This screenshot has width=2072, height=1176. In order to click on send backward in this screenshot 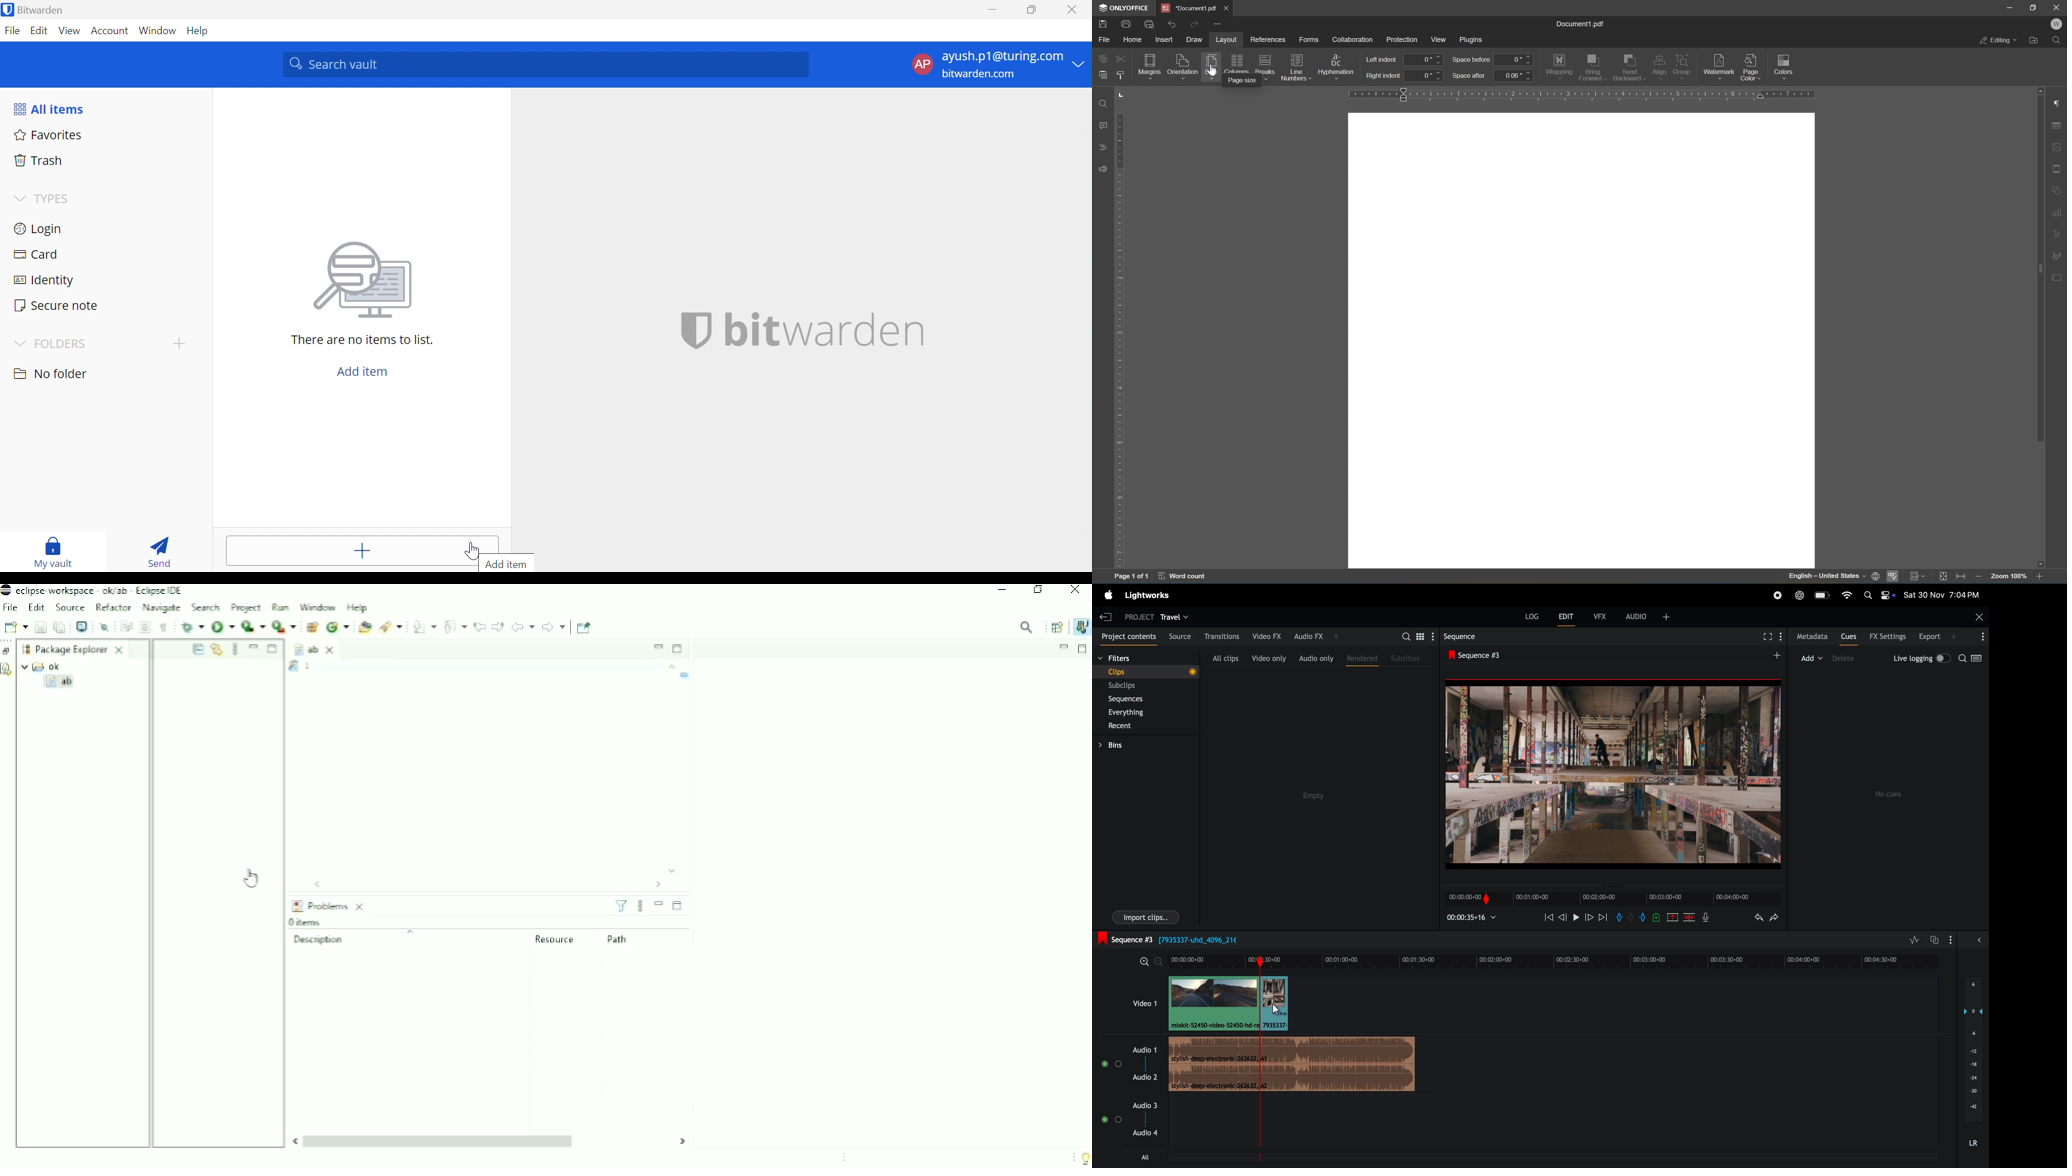, I will do `click(1628, 67)`.